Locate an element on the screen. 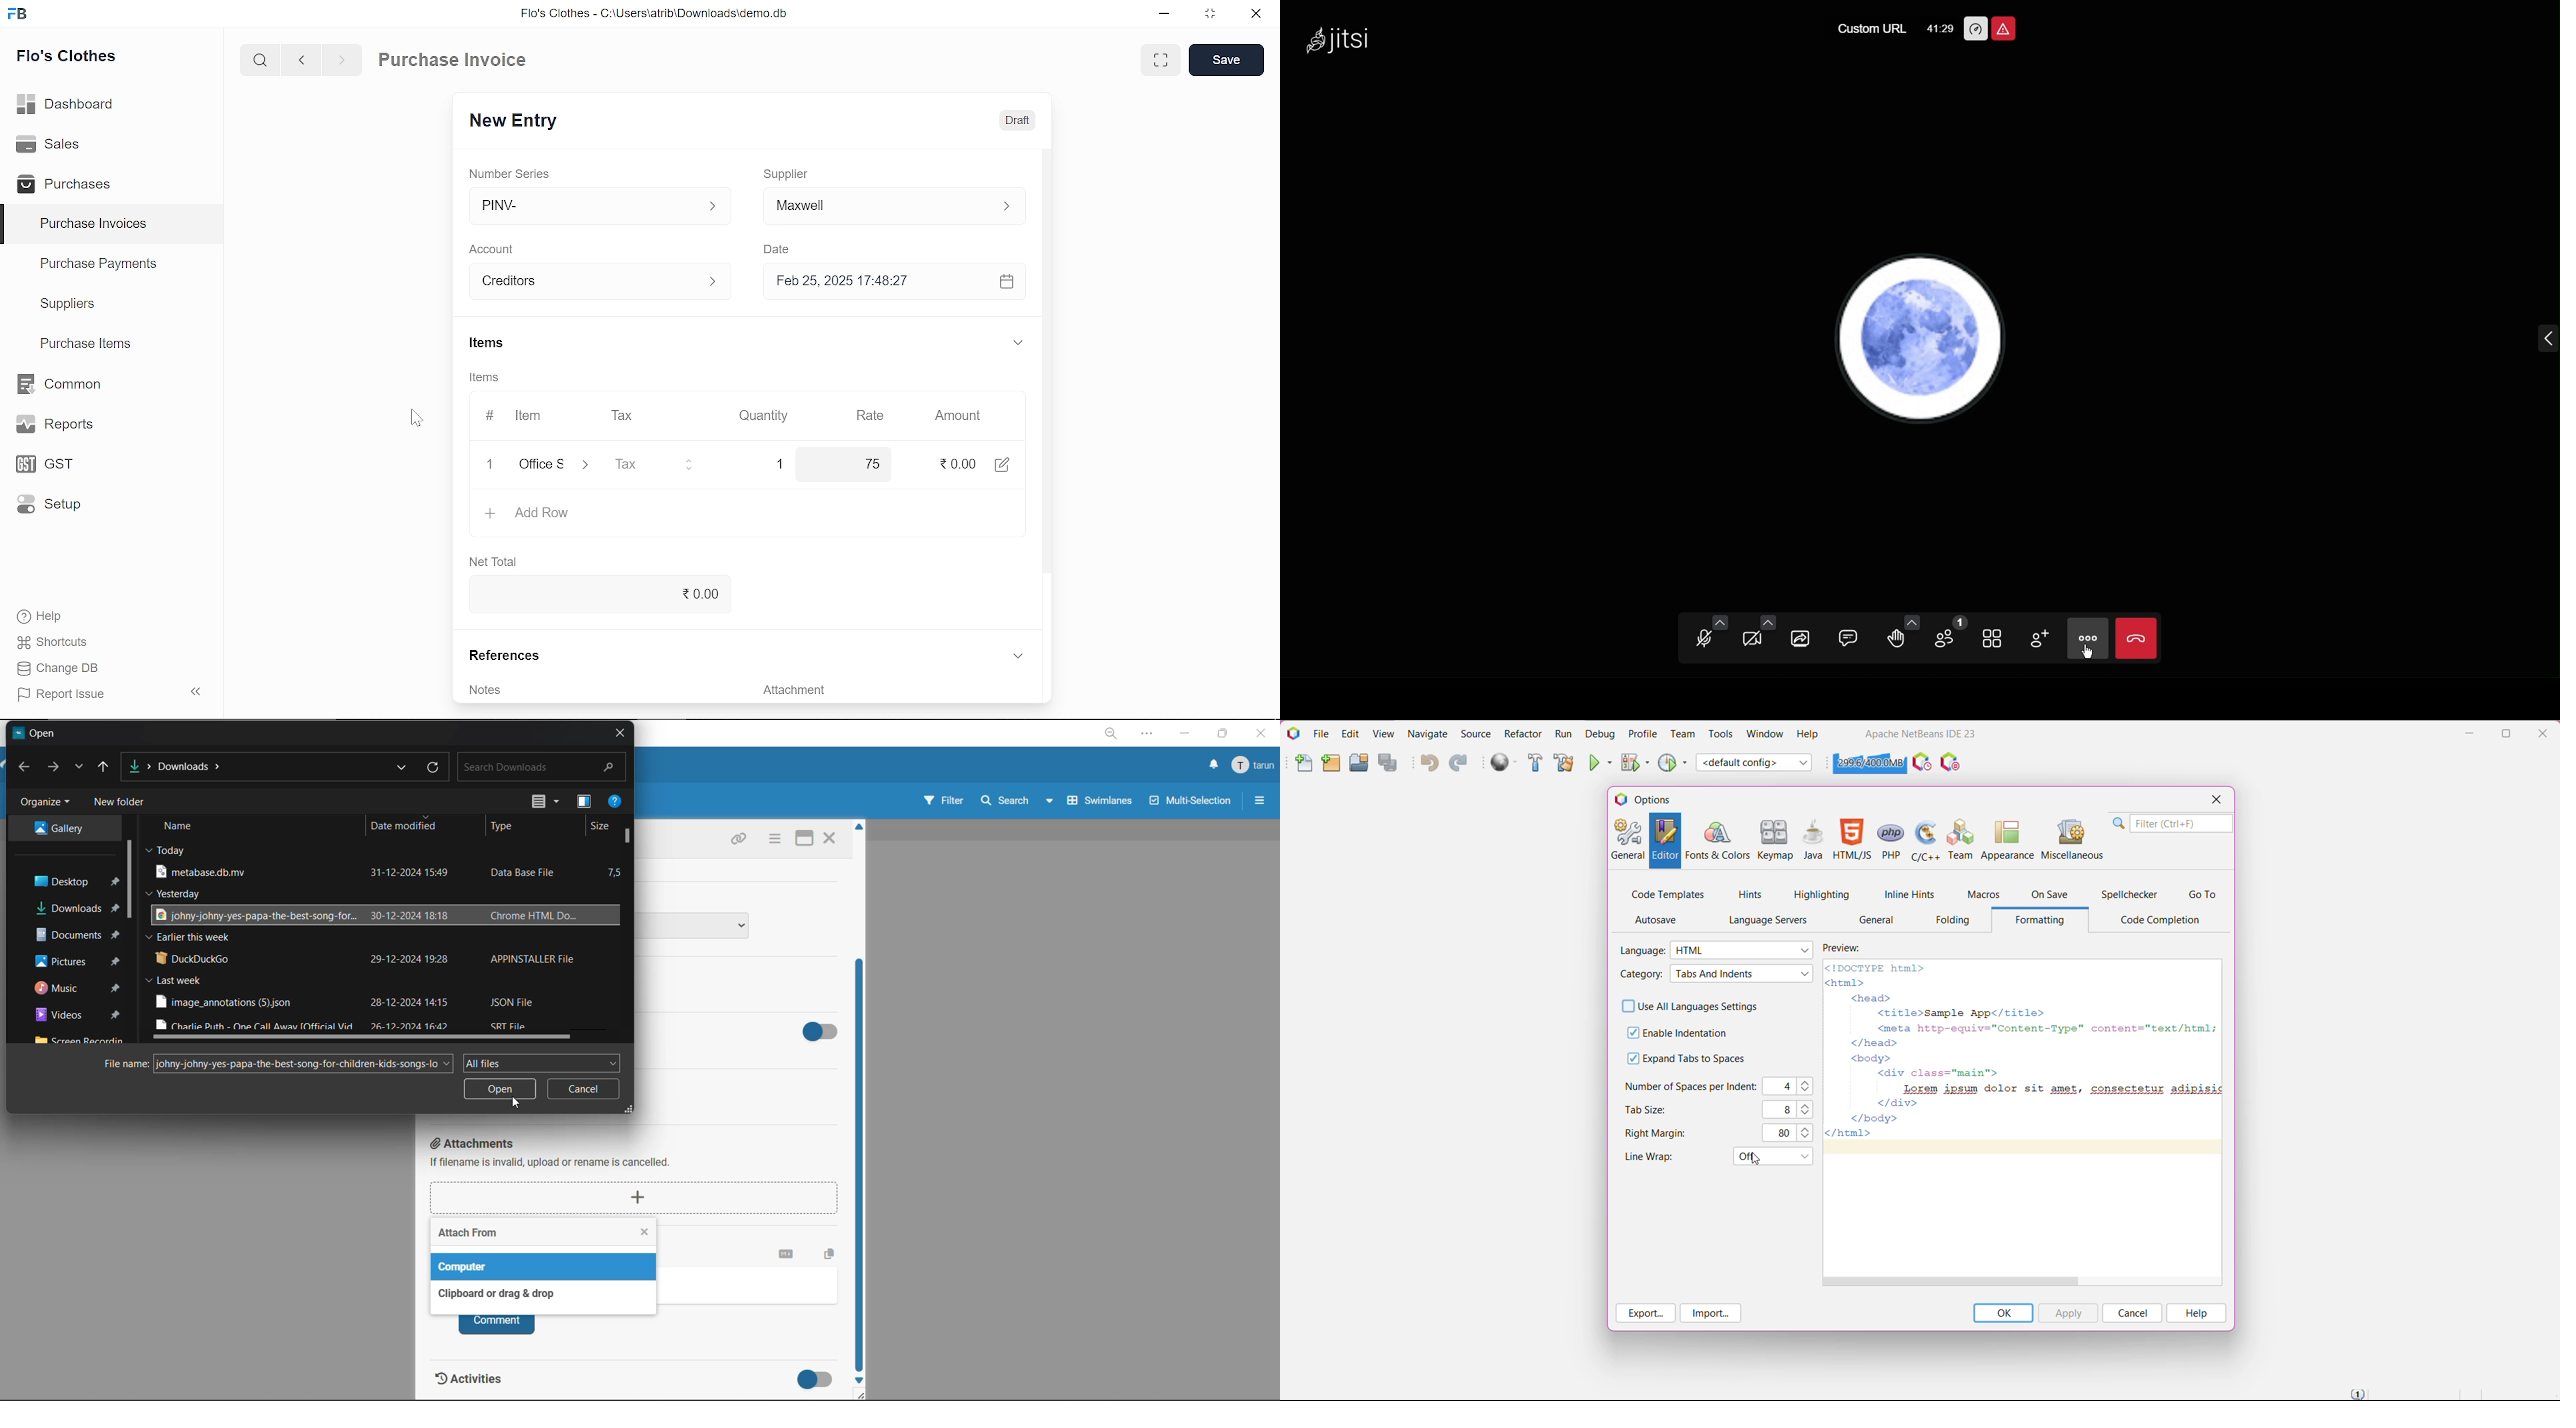  expand is located at coordinates (1018, 345).